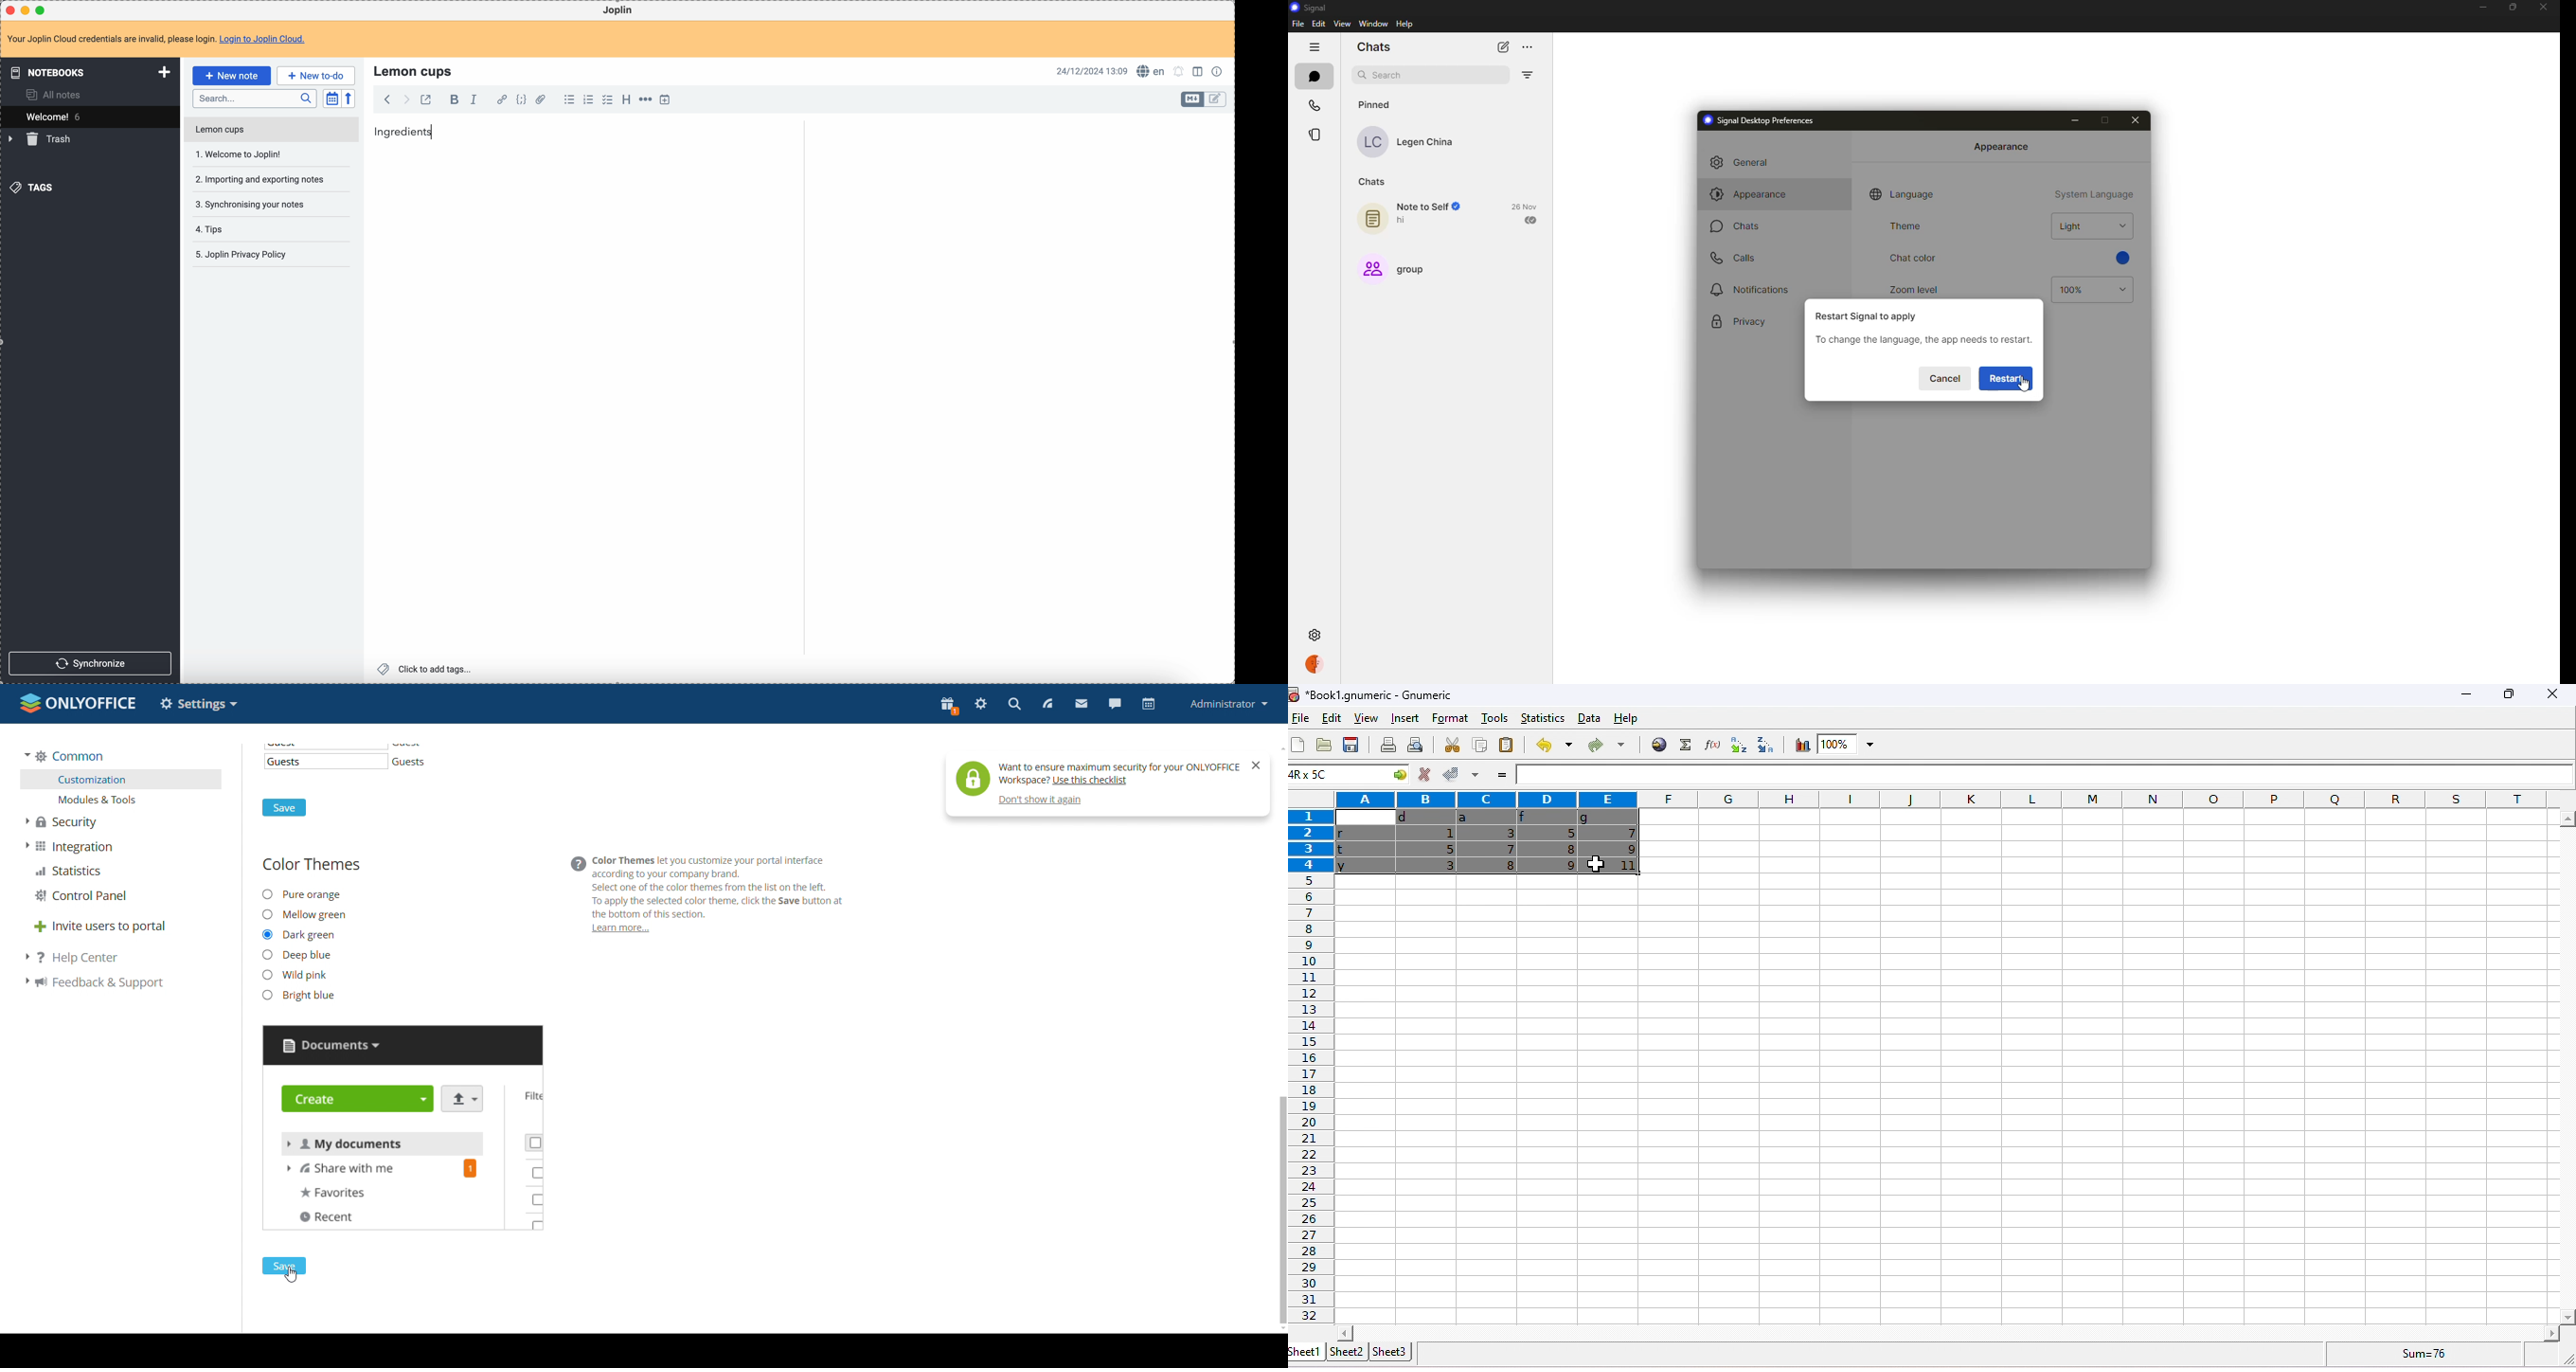 The height and width of the screenshot is (1372, 2576). I want to click on click to add tags, so click(427, 669).